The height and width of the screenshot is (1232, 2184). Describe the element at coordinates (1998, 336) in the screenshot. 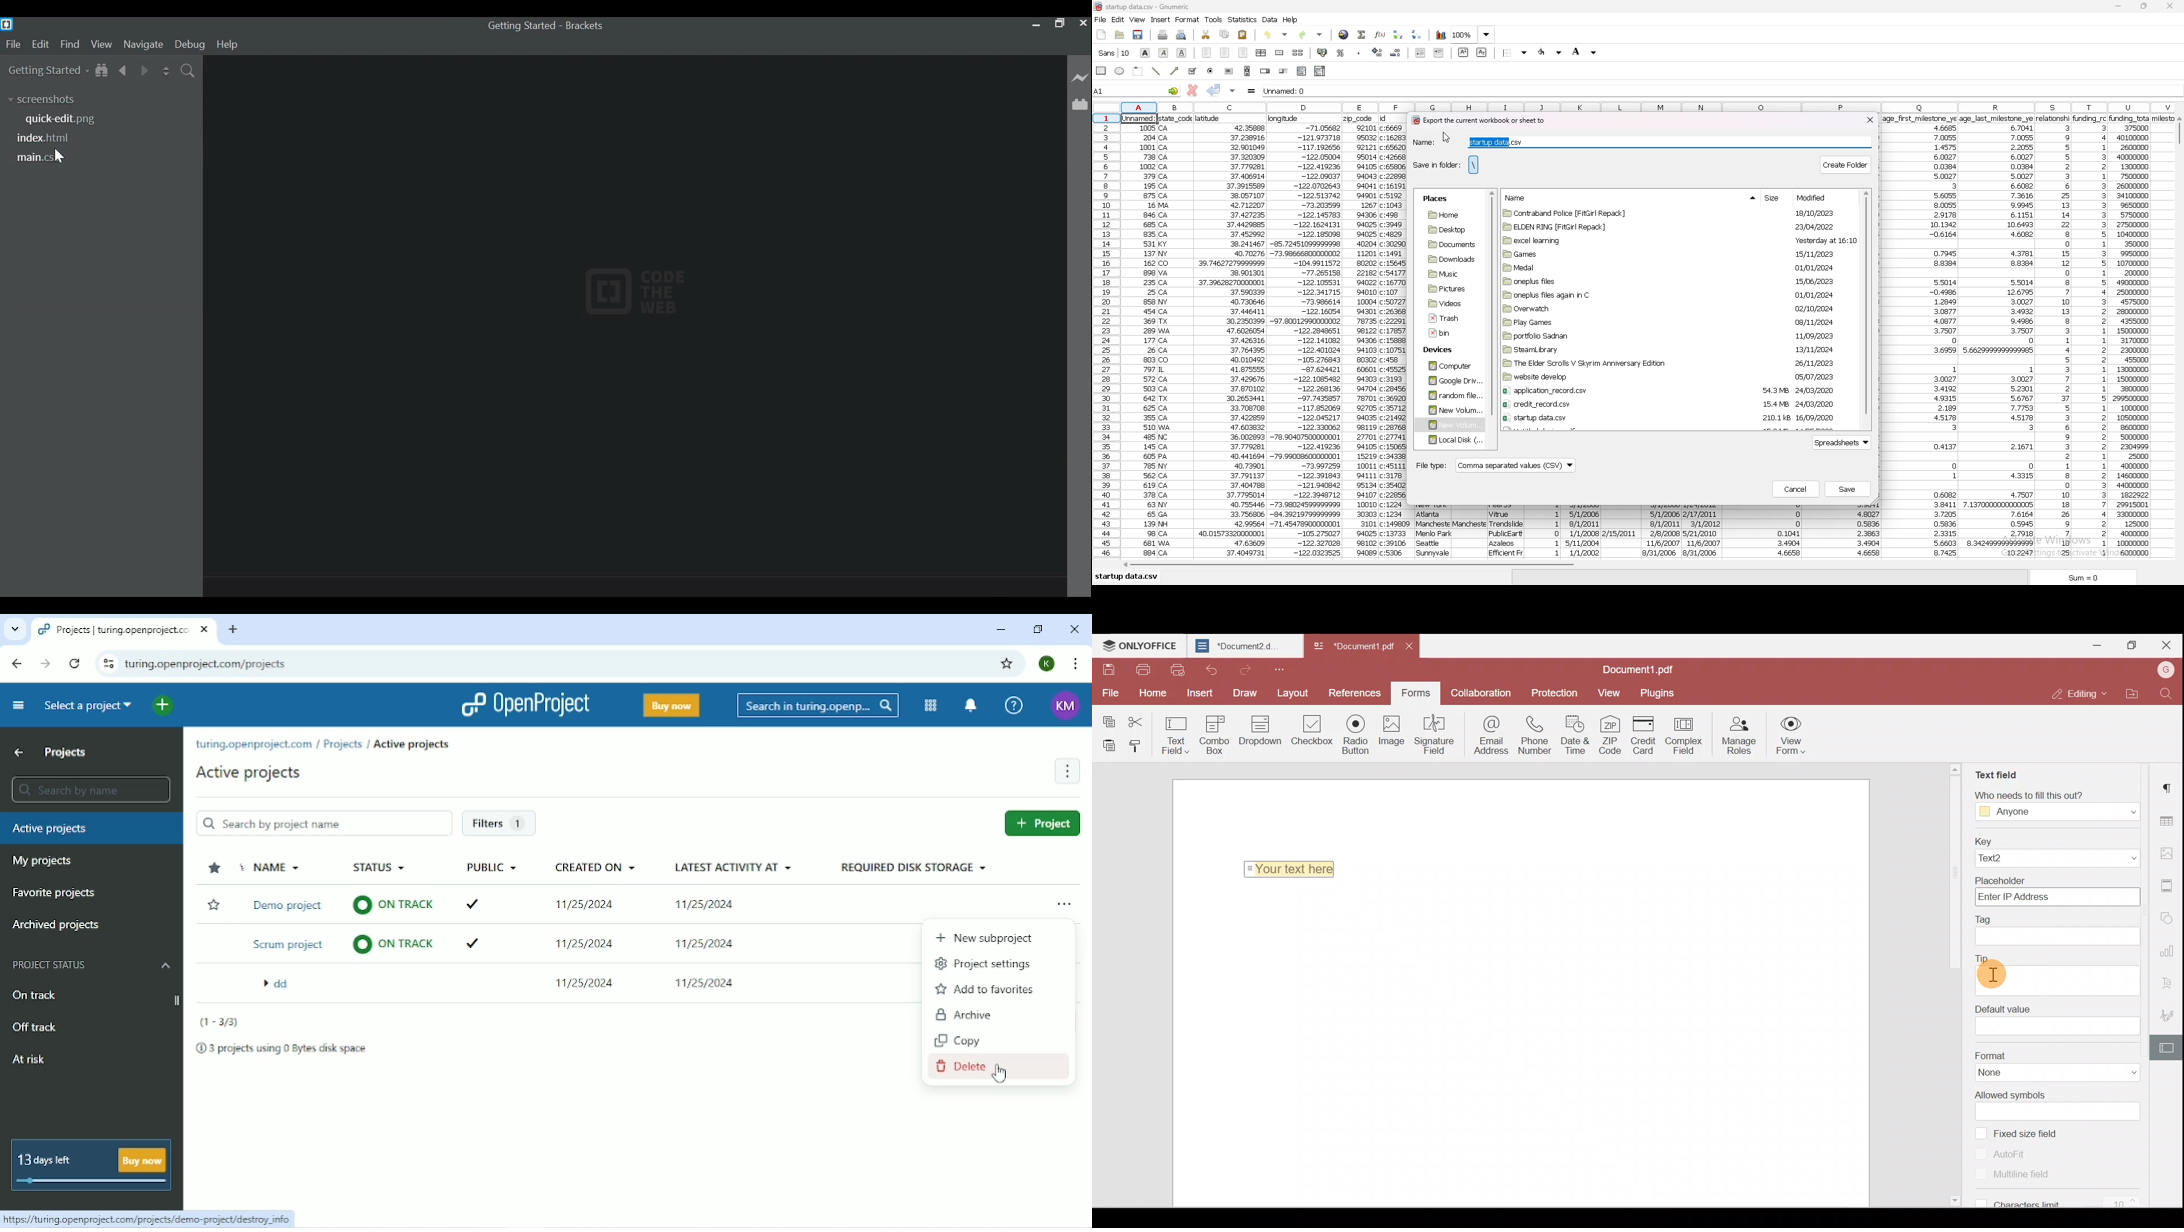

I see `daat` at that location.